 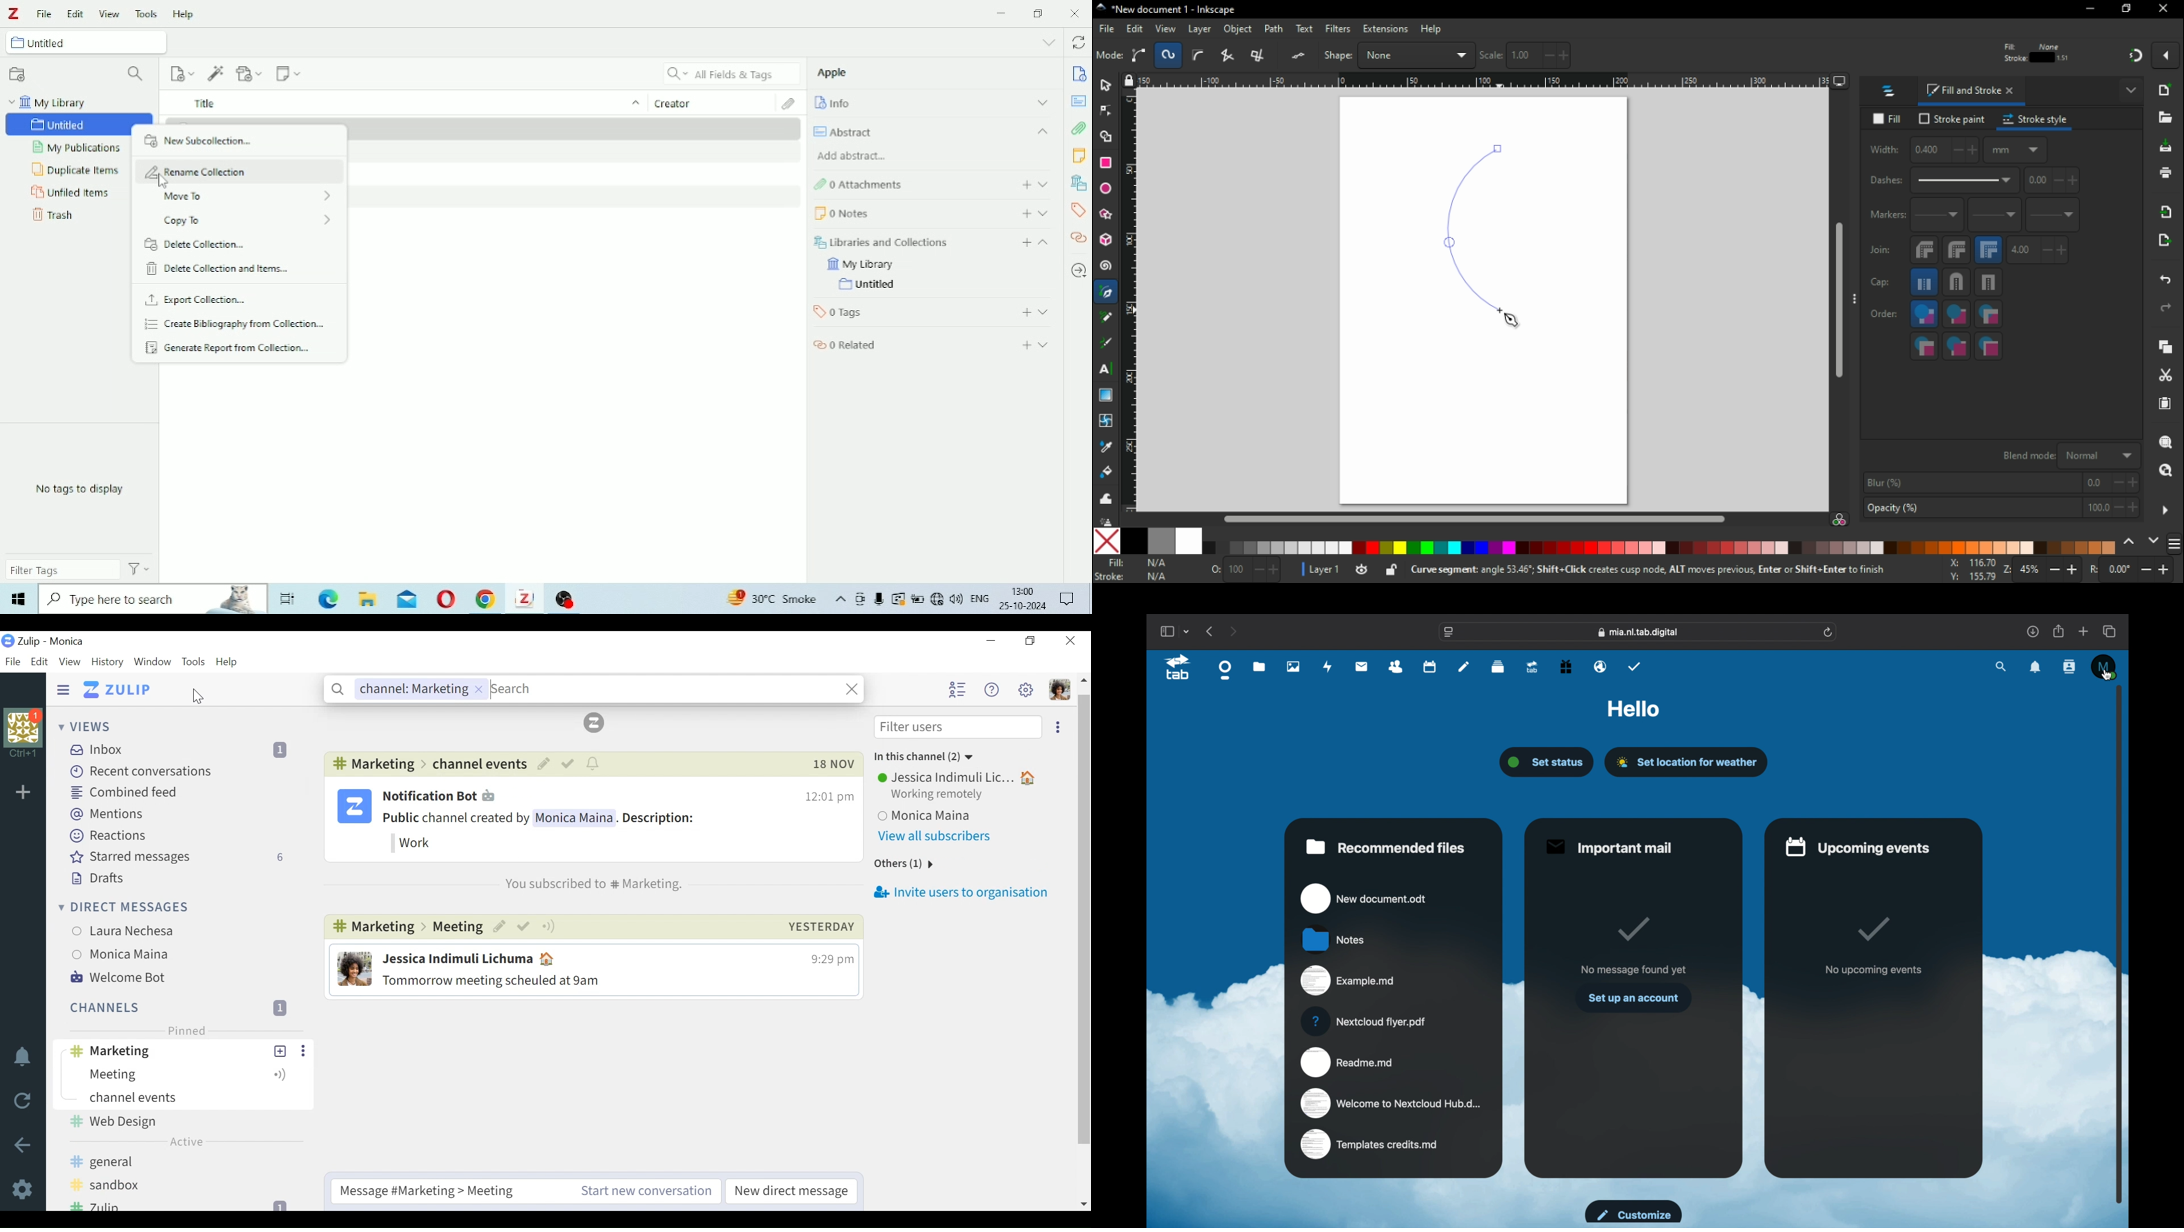 I want to click on fill color, so click(x=1137, y=564).